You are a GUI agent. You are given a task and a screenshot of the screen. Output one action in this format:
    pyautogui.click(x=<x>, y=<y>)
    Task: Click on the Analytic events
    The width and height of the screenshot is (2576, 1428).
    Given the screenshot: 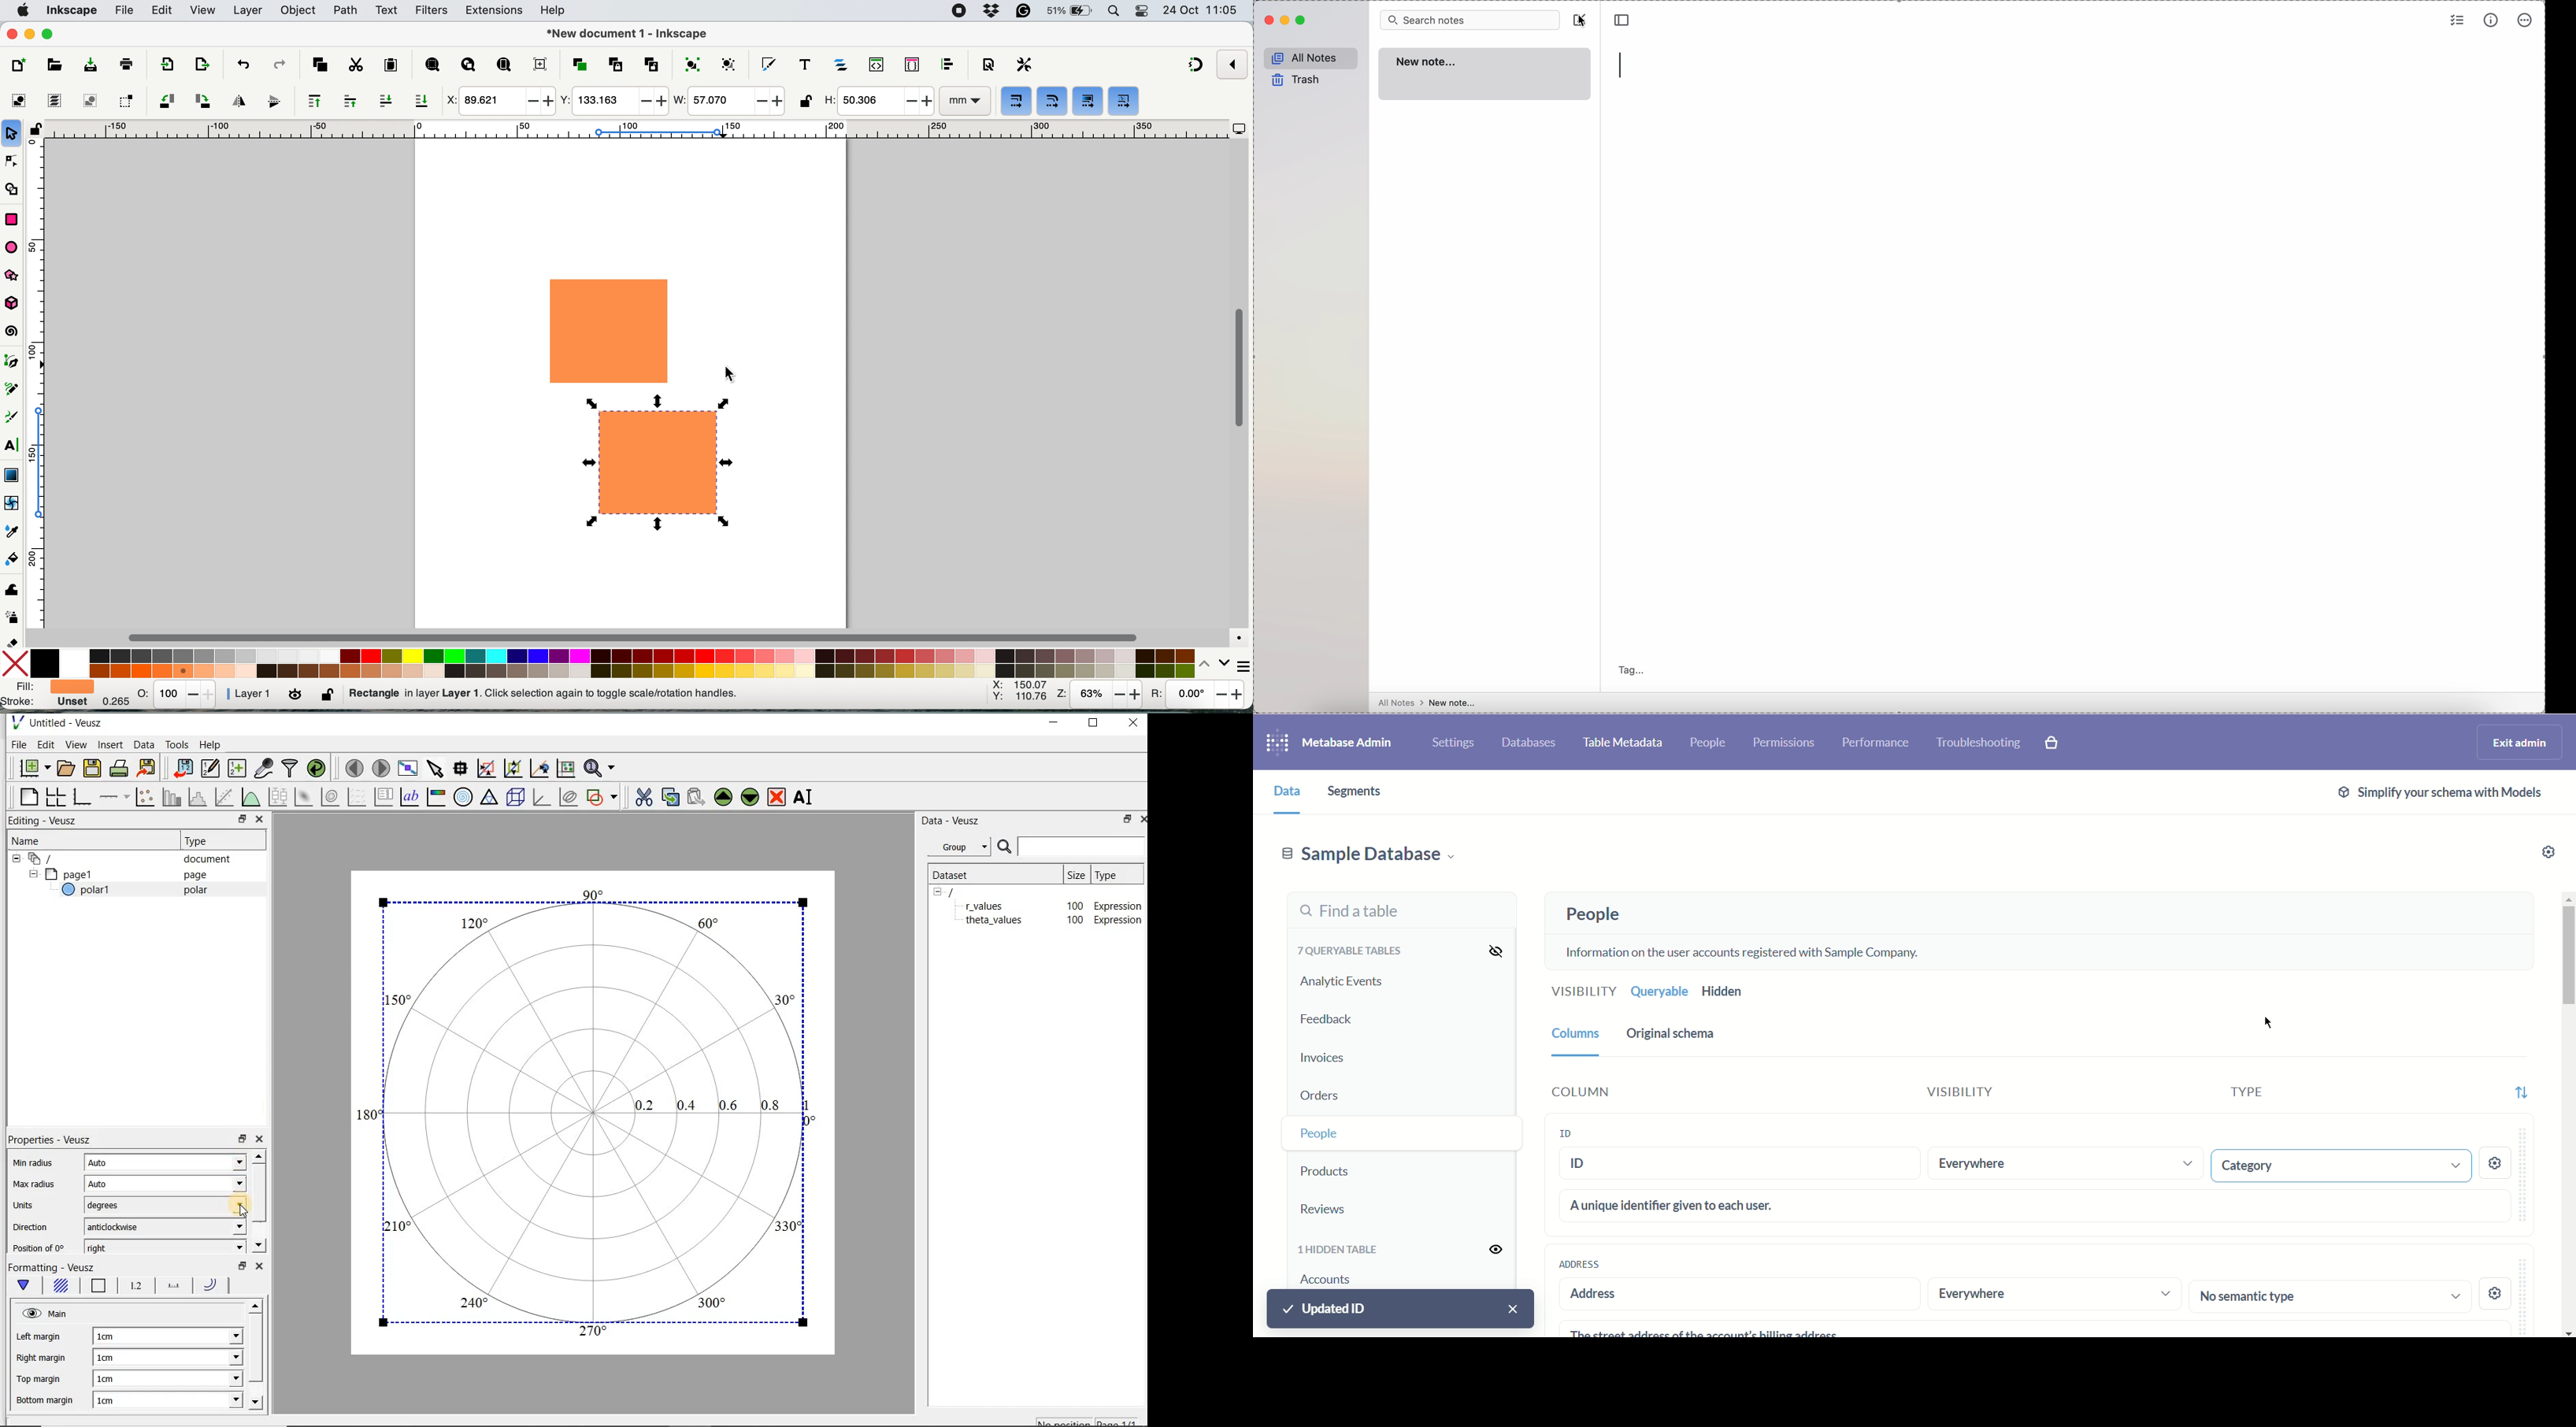 What is the action you would take?
    pyautogui.click(x=1340, y=982)
    